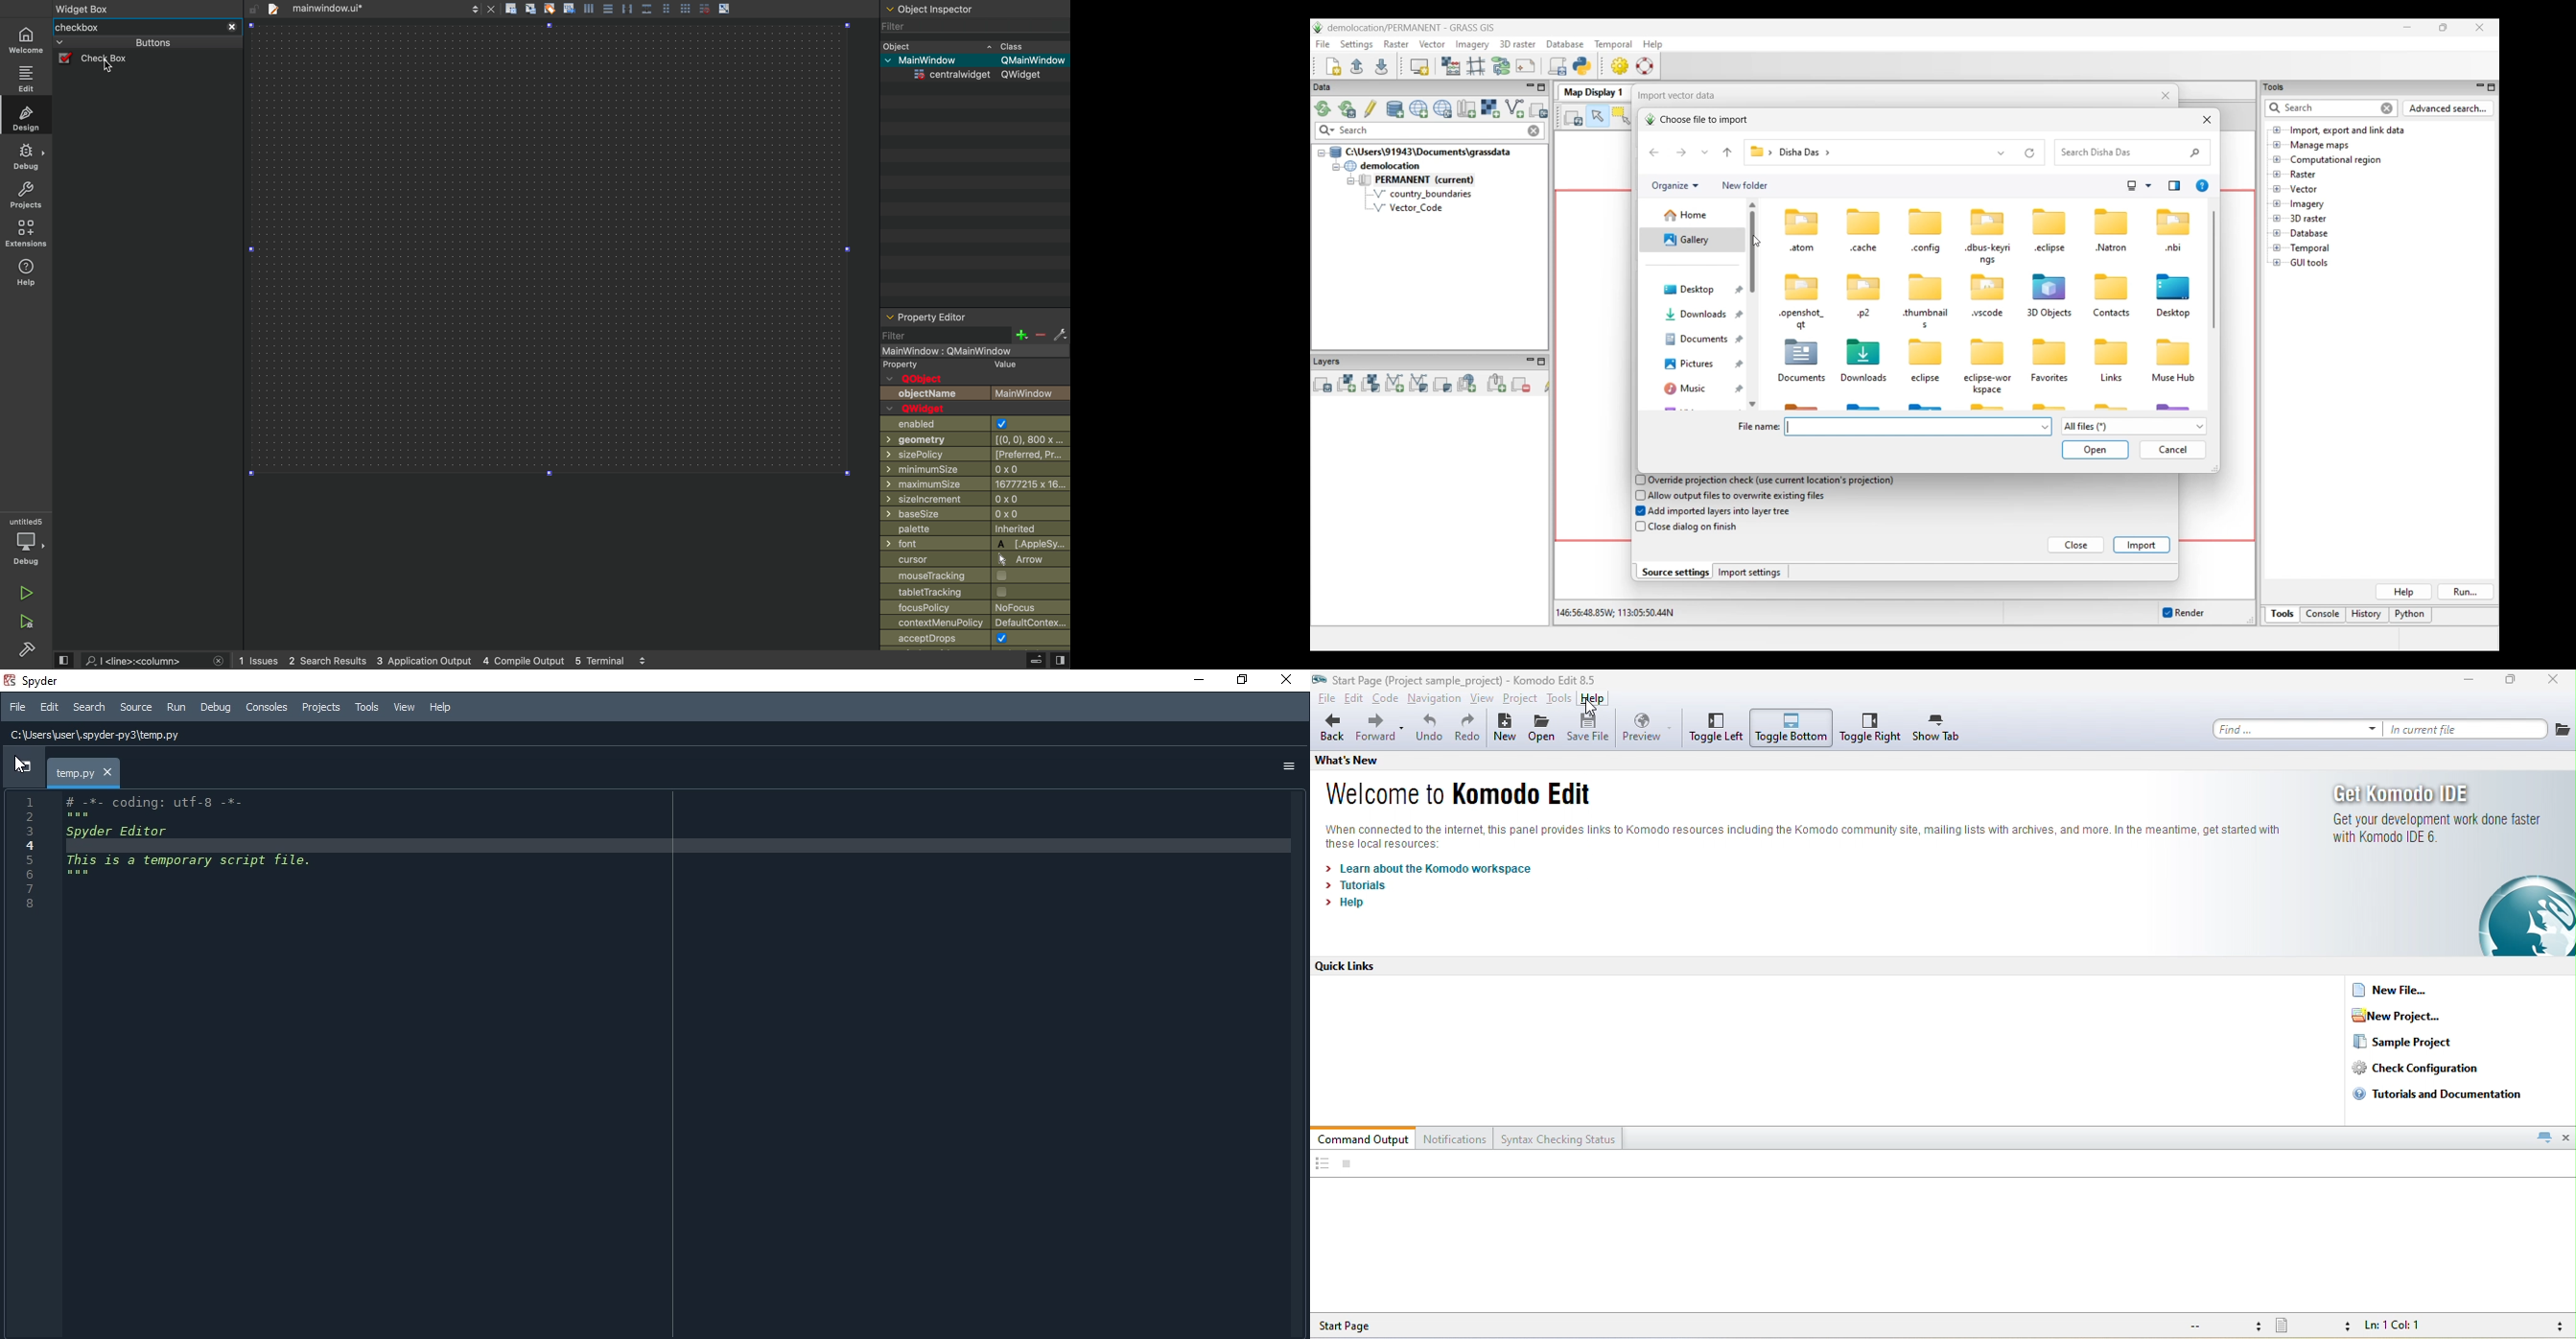 This screenshot has height=1344, width=2576. What do you see at coordinates (34, 903) in the screenshot?
I see `8` at bounding box center [34, 903].